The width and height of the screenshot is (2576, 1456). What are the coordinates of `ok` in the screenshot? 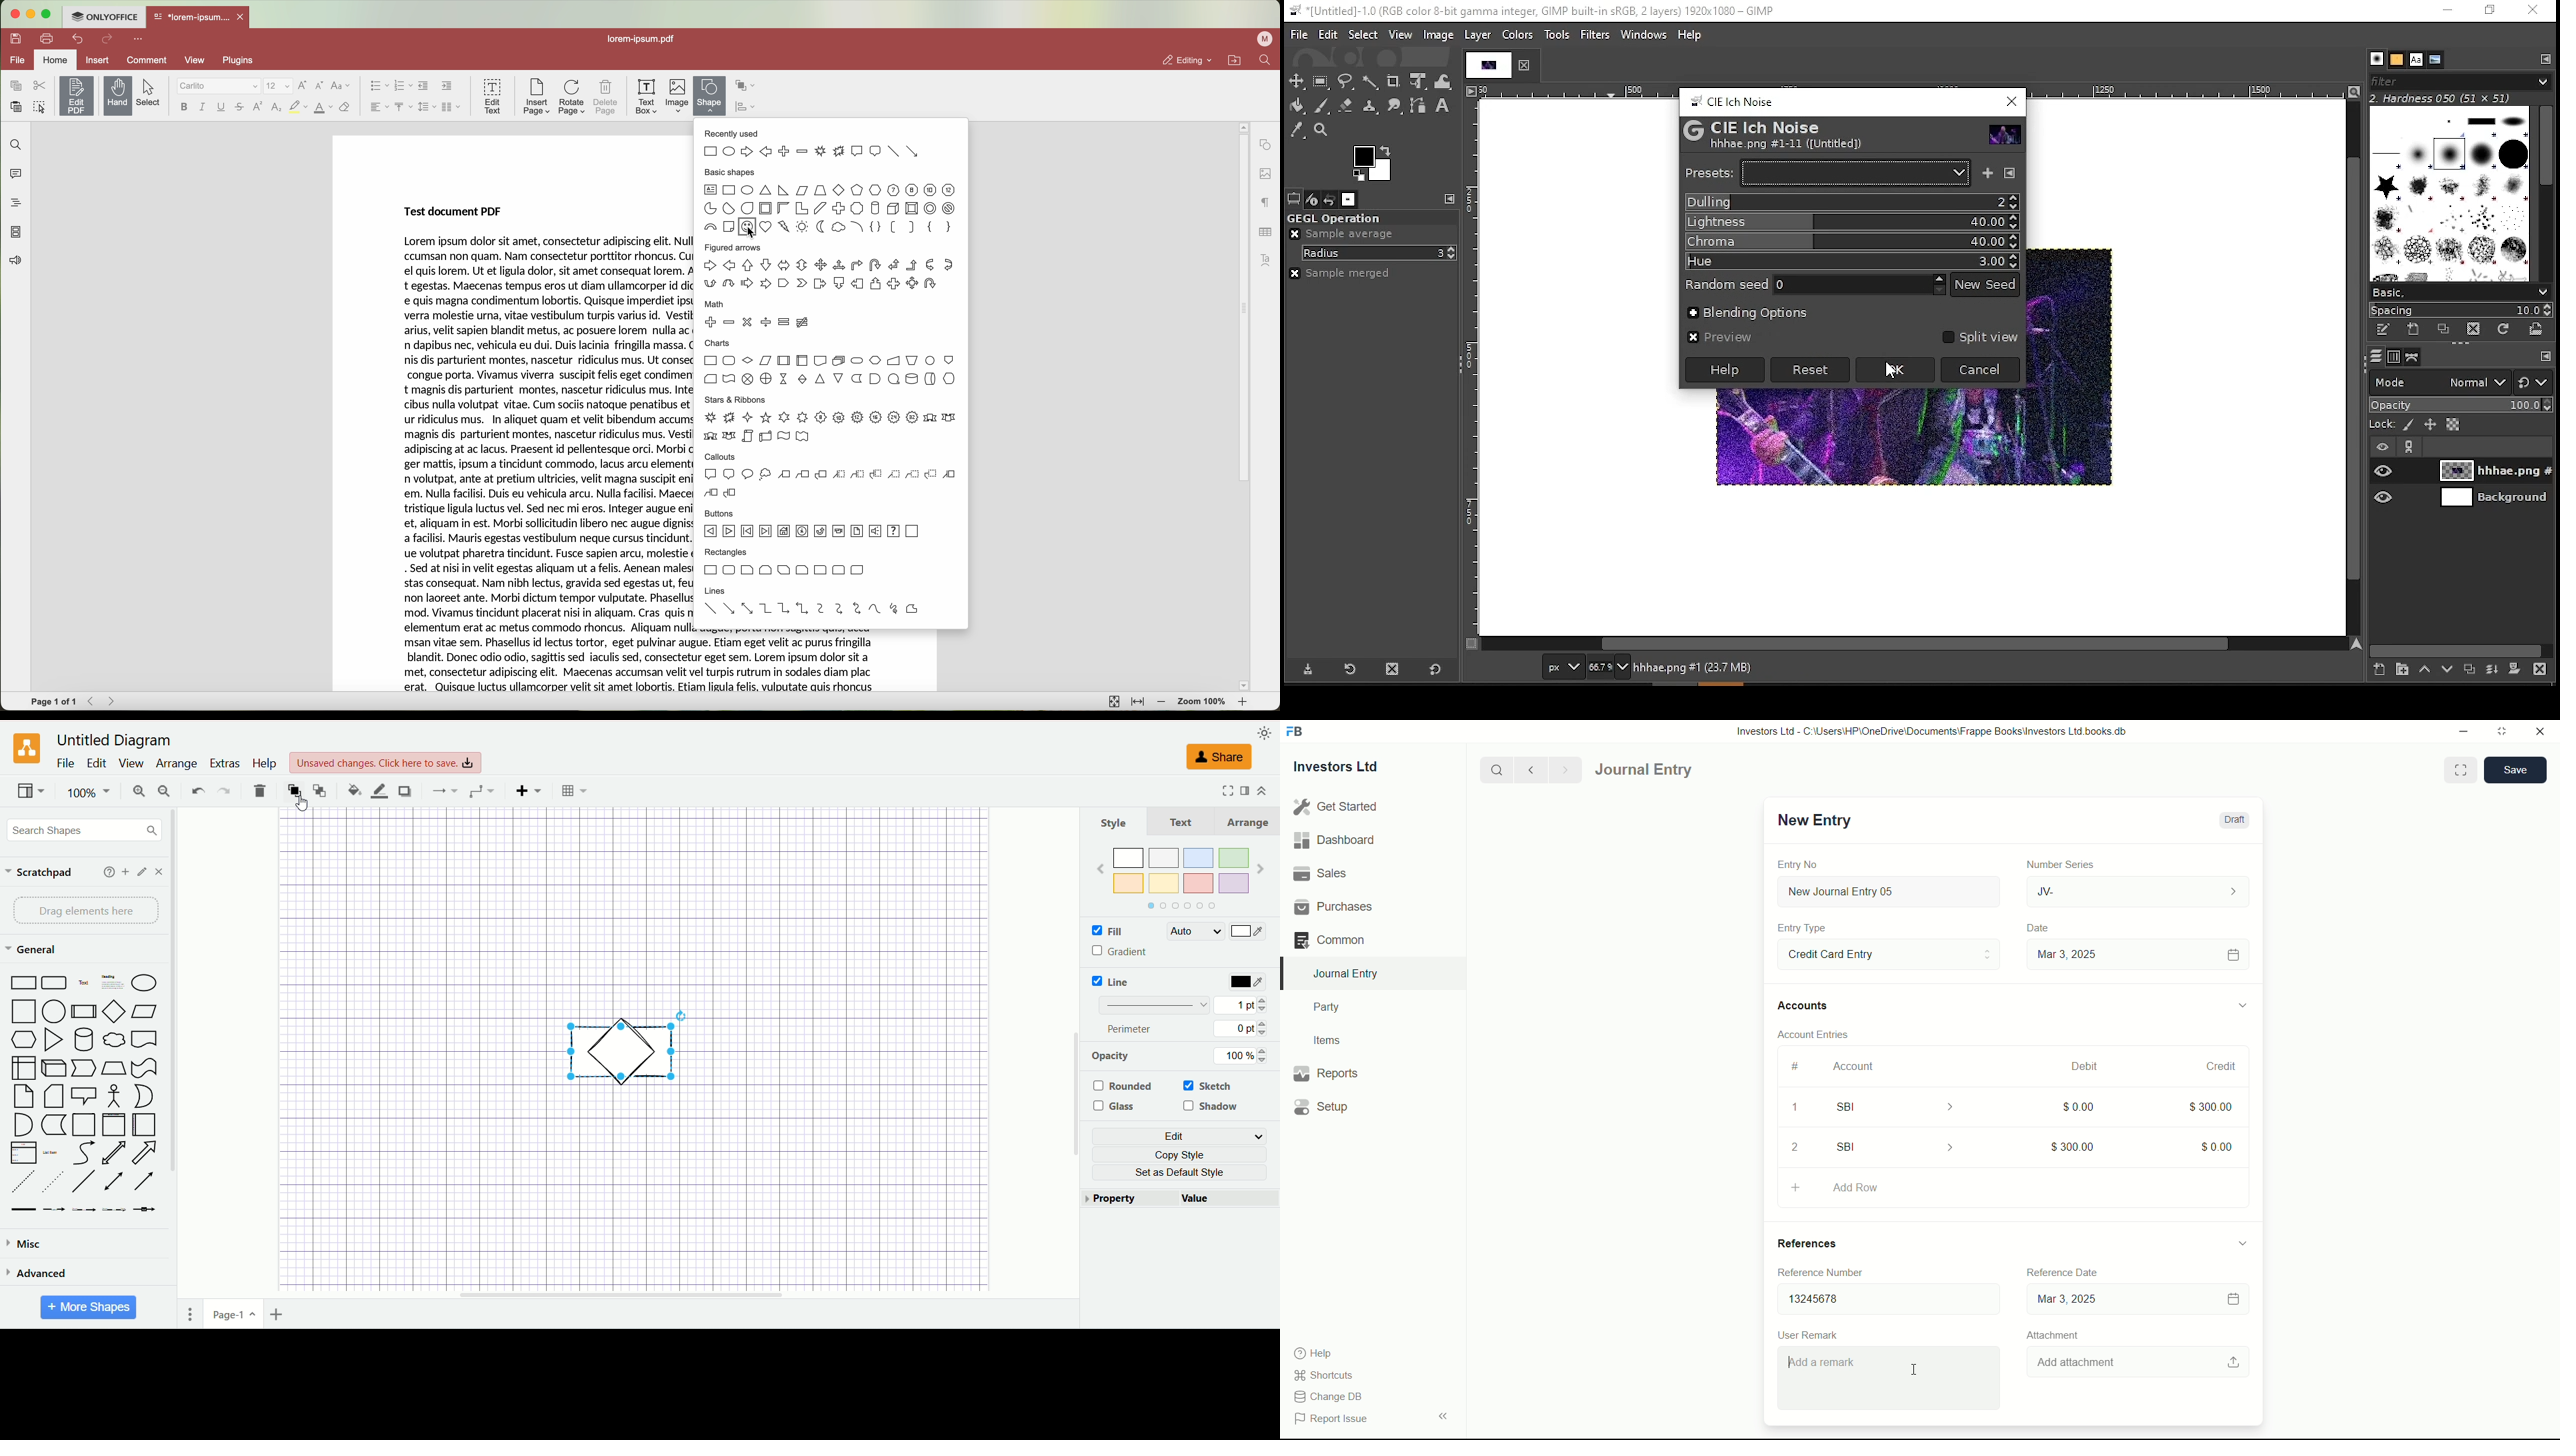 It's located at (1897, 370).